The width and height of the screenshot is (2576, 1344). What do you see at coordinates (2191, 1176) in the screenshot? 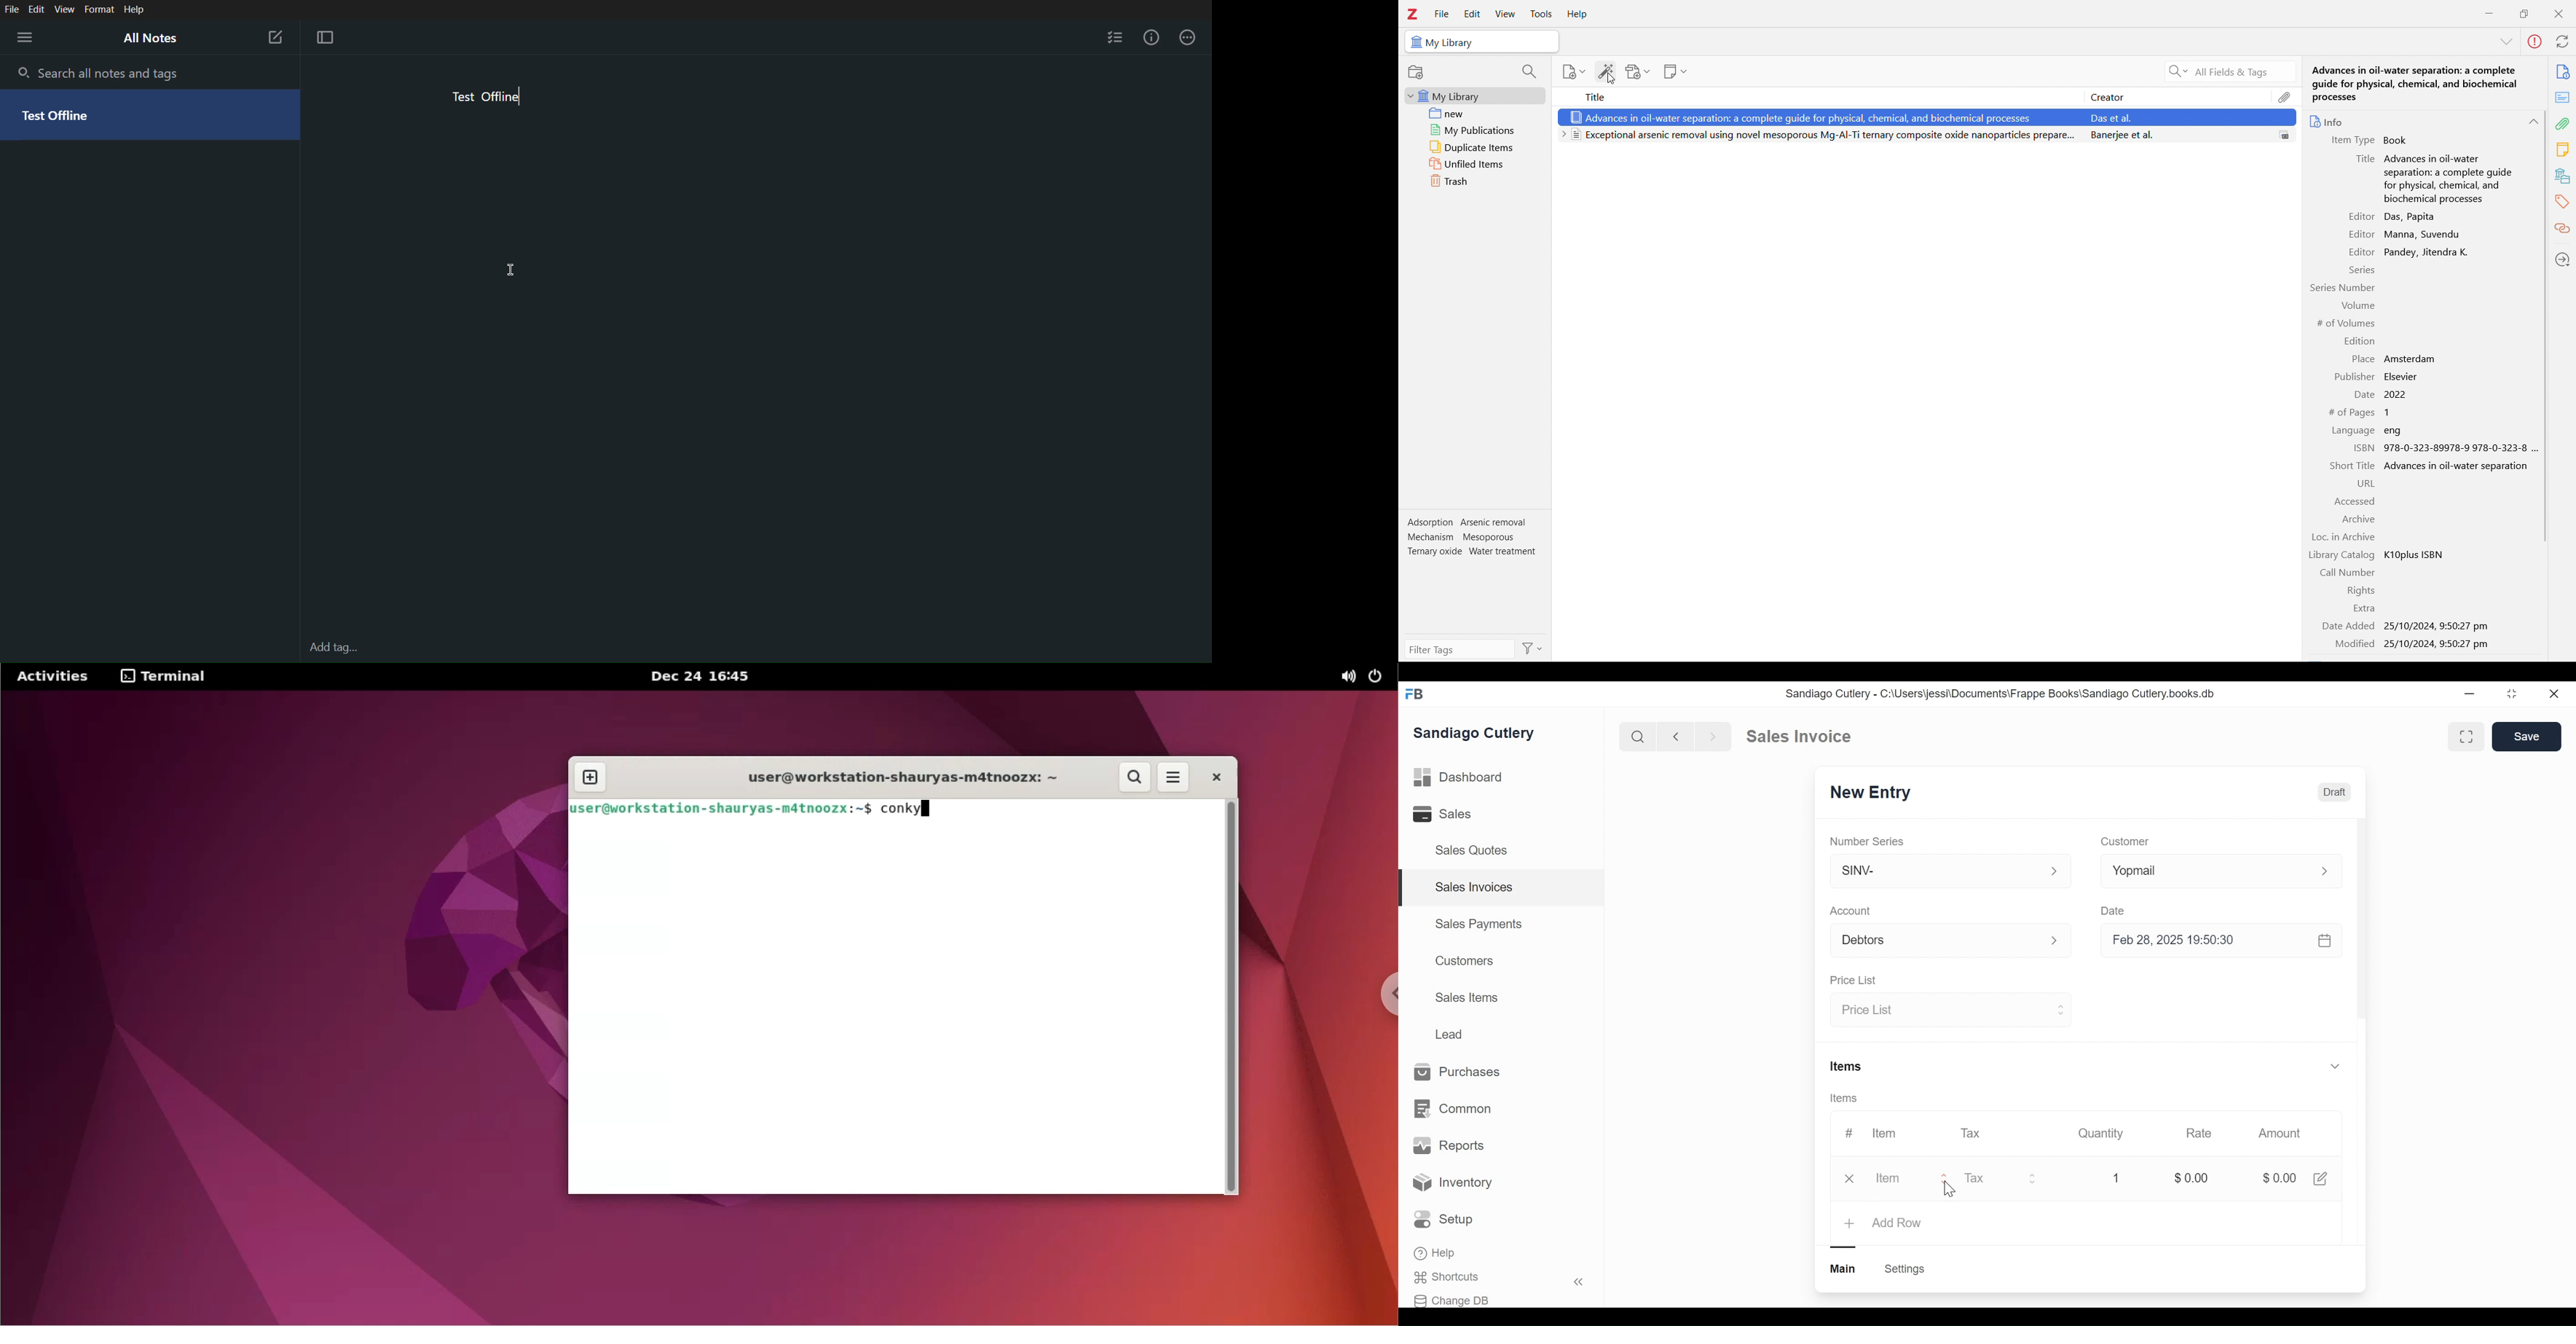
I see `$0.00` at bounding box center [2191, 1176].